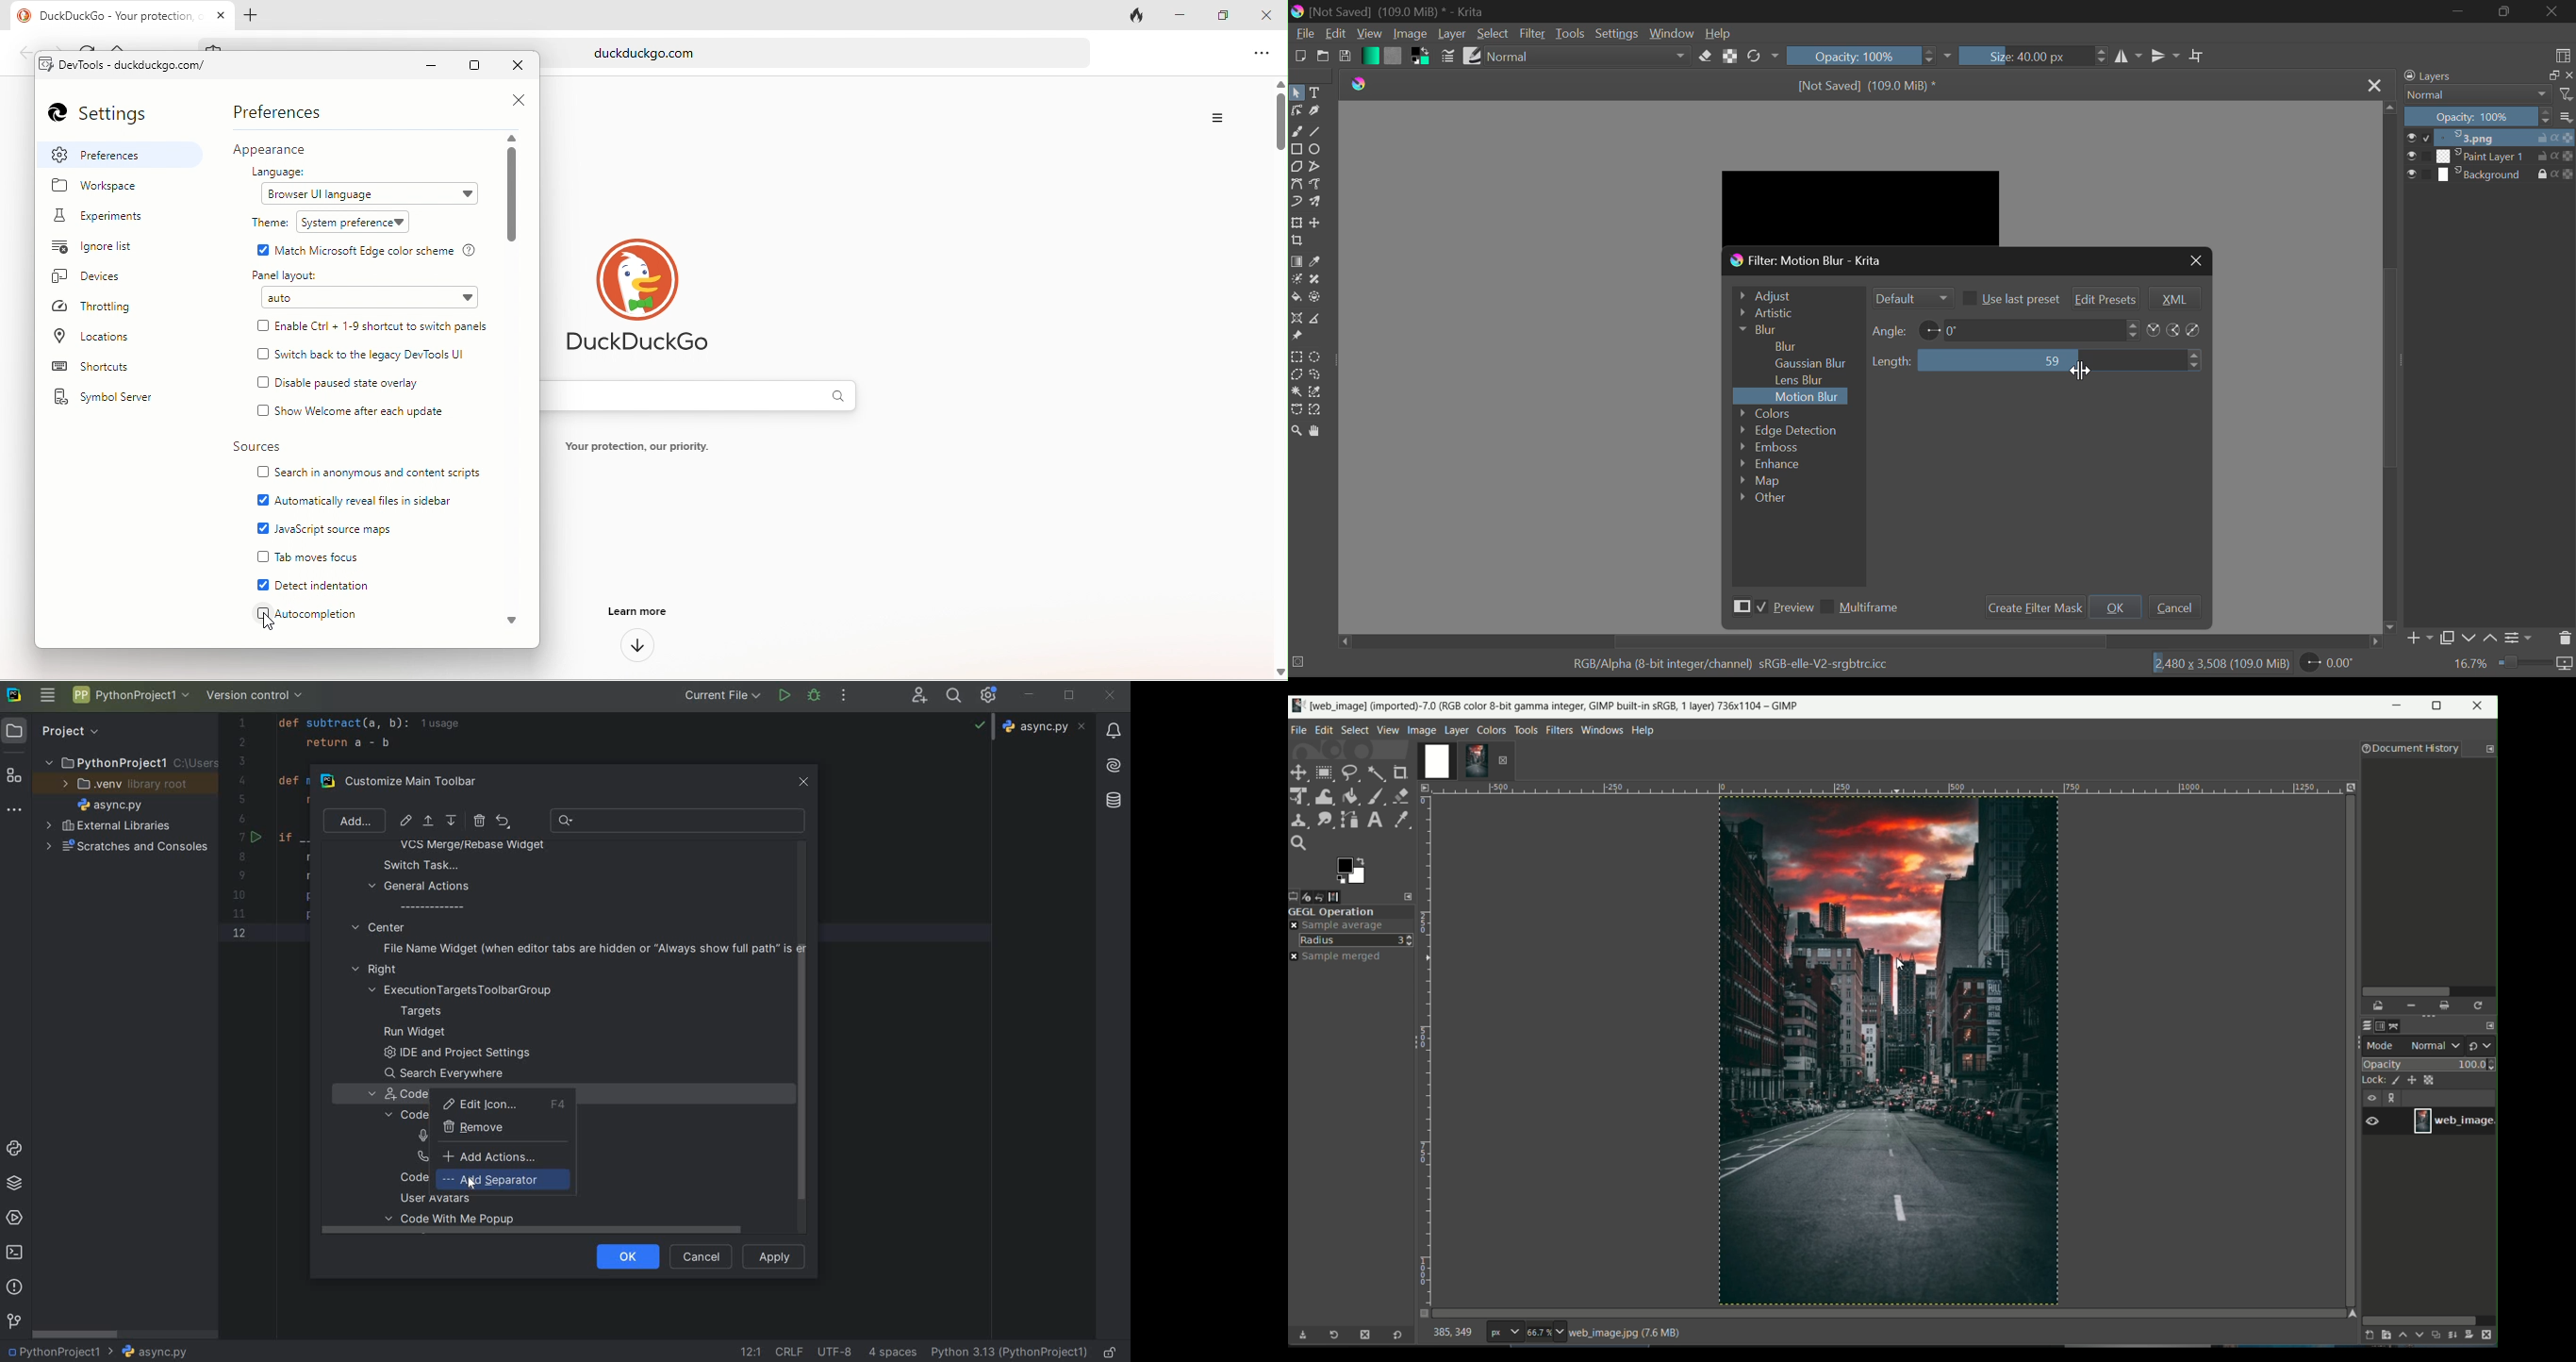  Describe the element at coordinates (2197, 56) in the screenshot. I see `Crop` at that location.